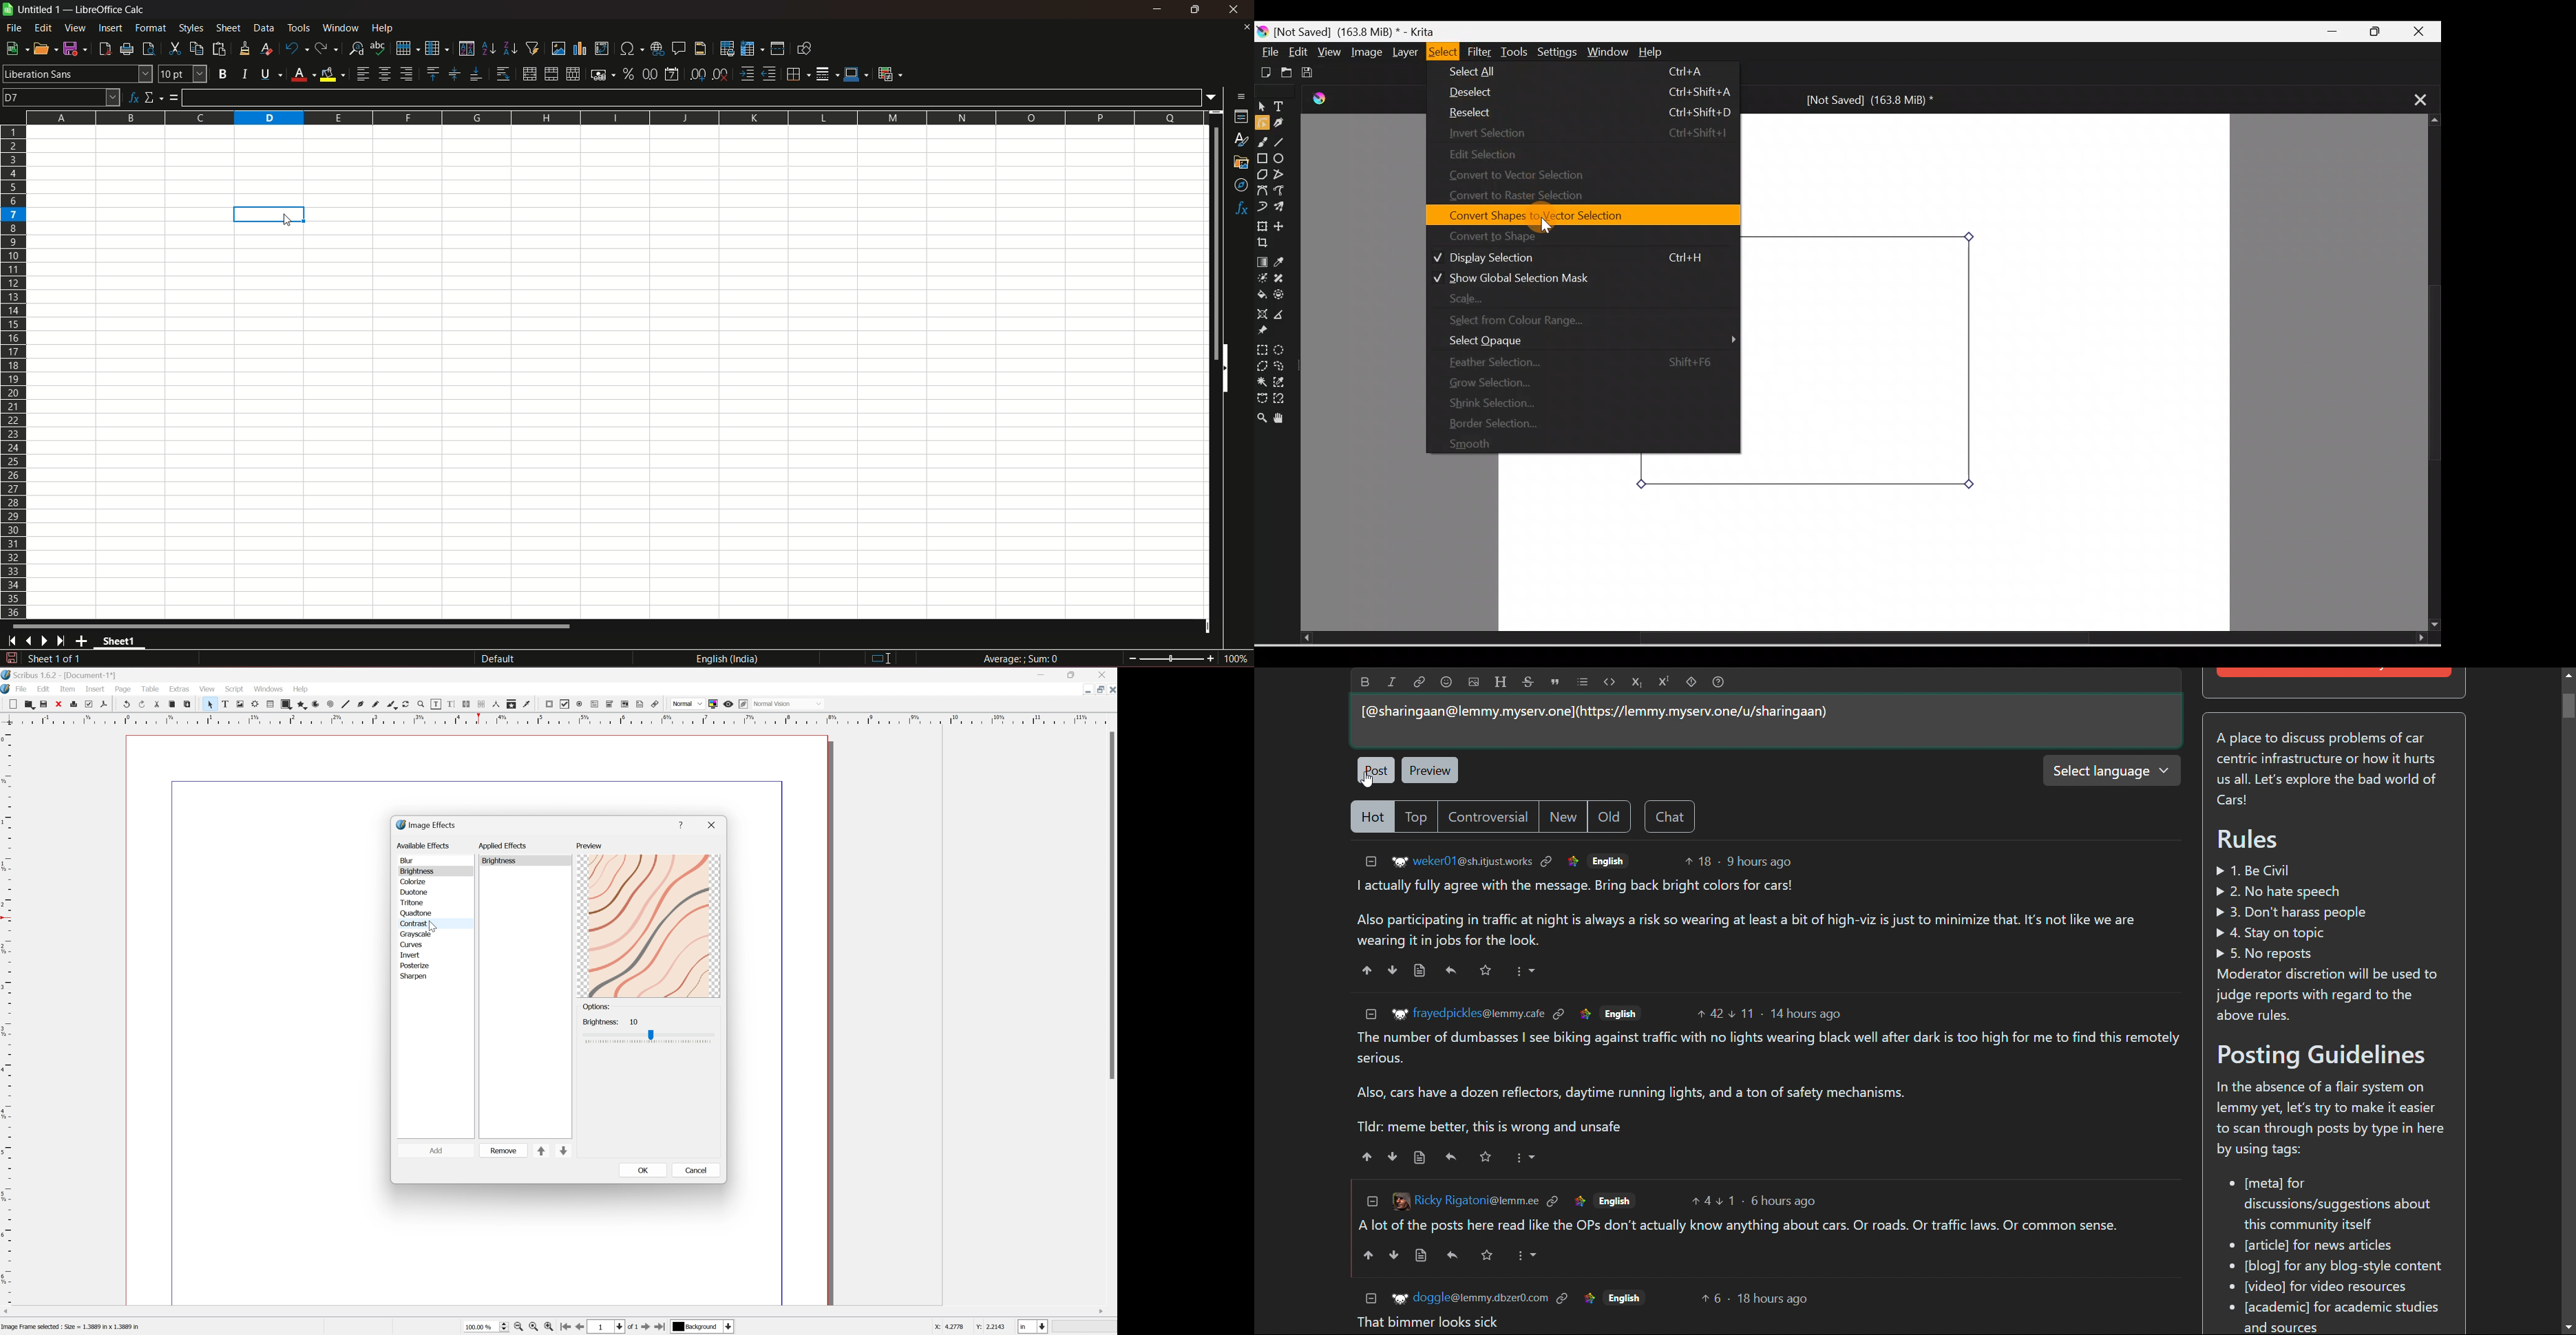  Describe the element at coordinates (1270, 52) in the screenshot. I see `File` at that location.